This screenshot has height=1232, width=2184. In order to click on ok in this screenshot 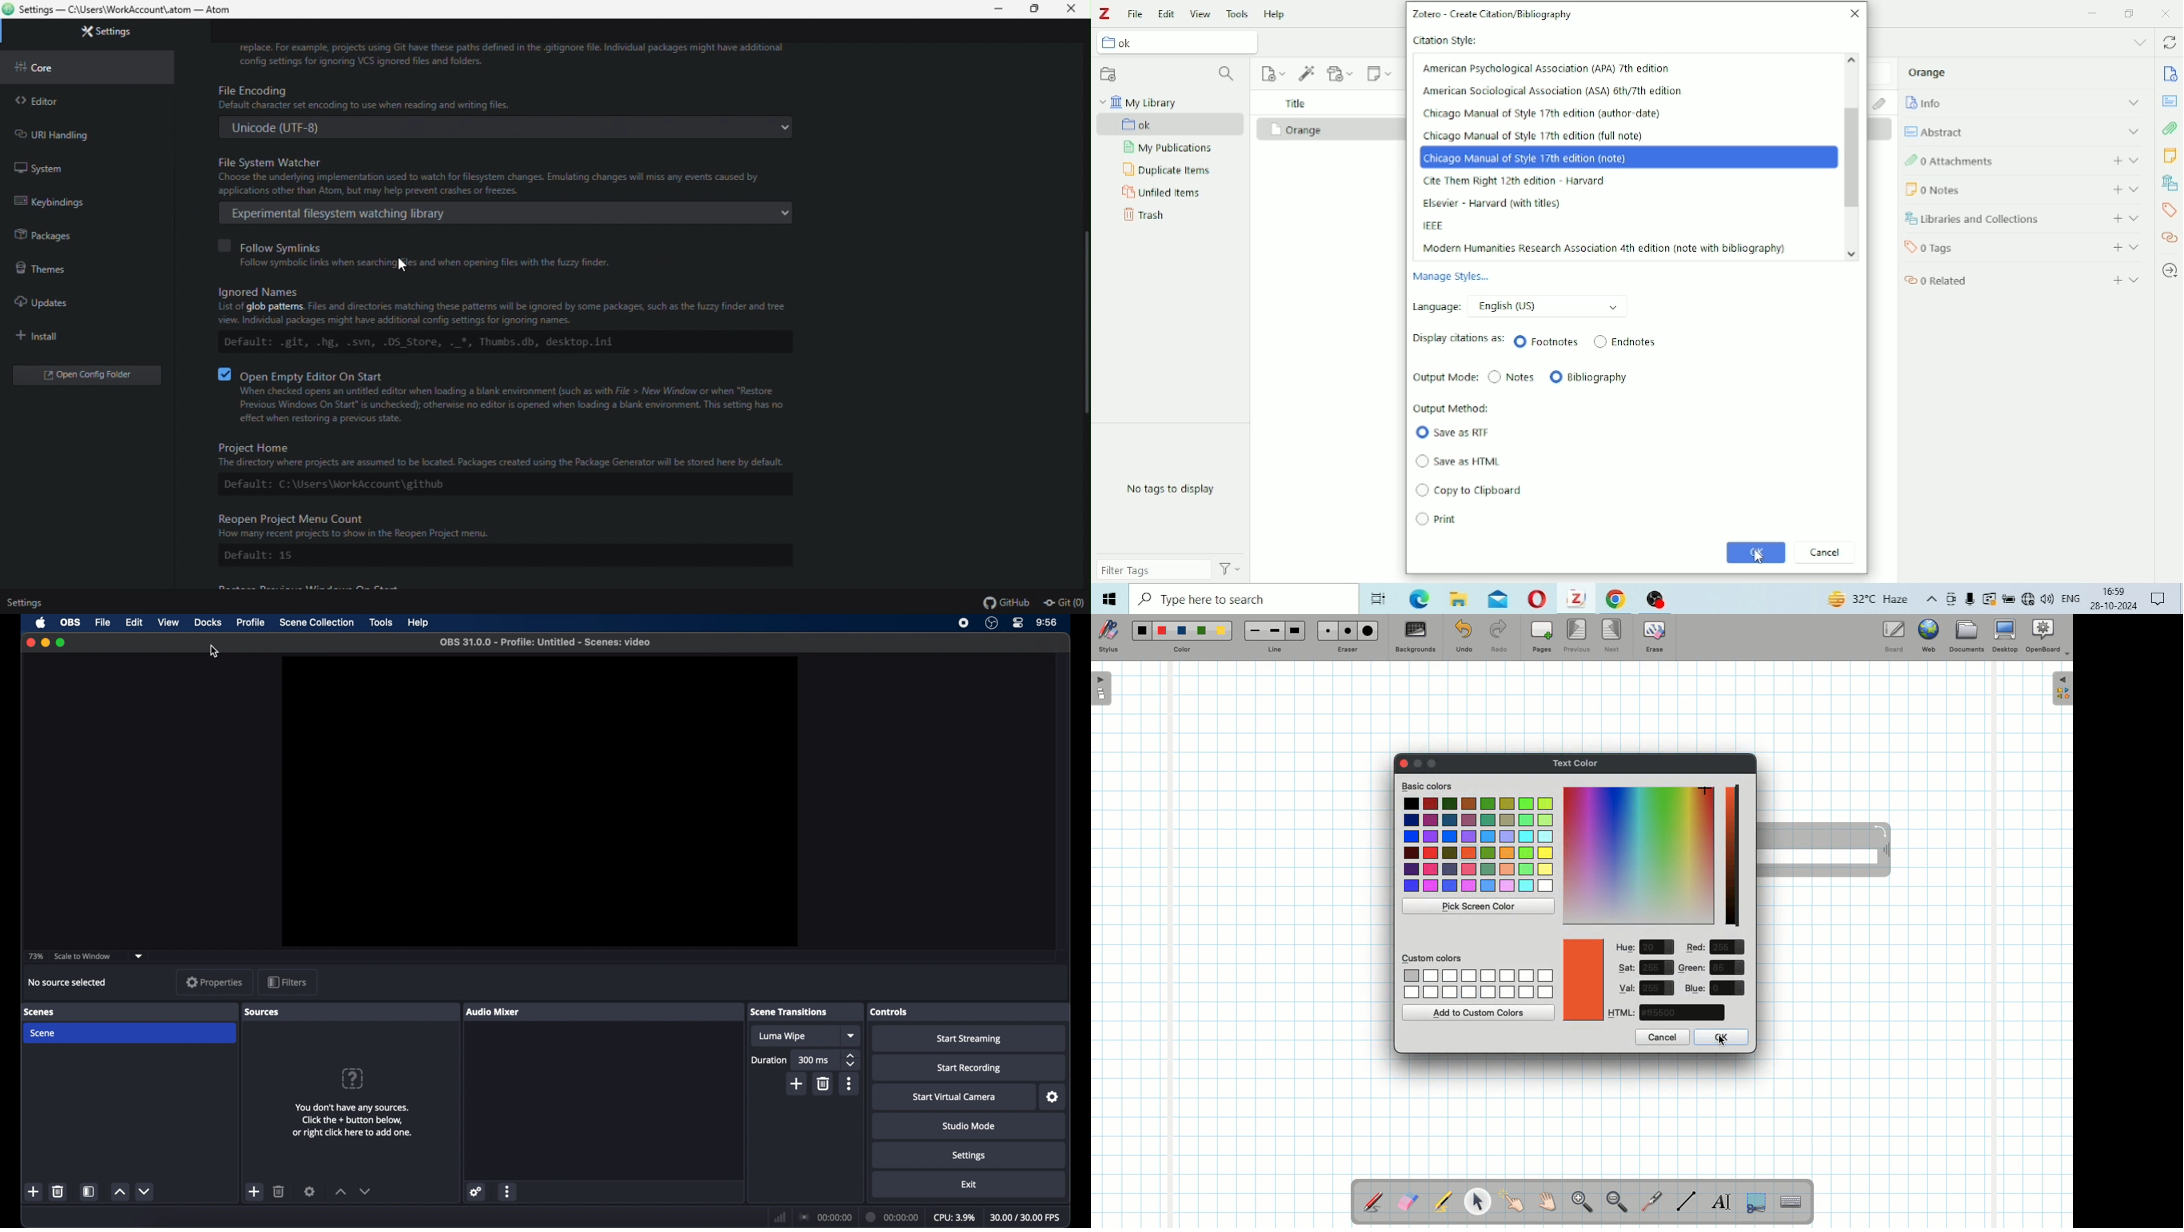, I will do `click(1182, 44)`.